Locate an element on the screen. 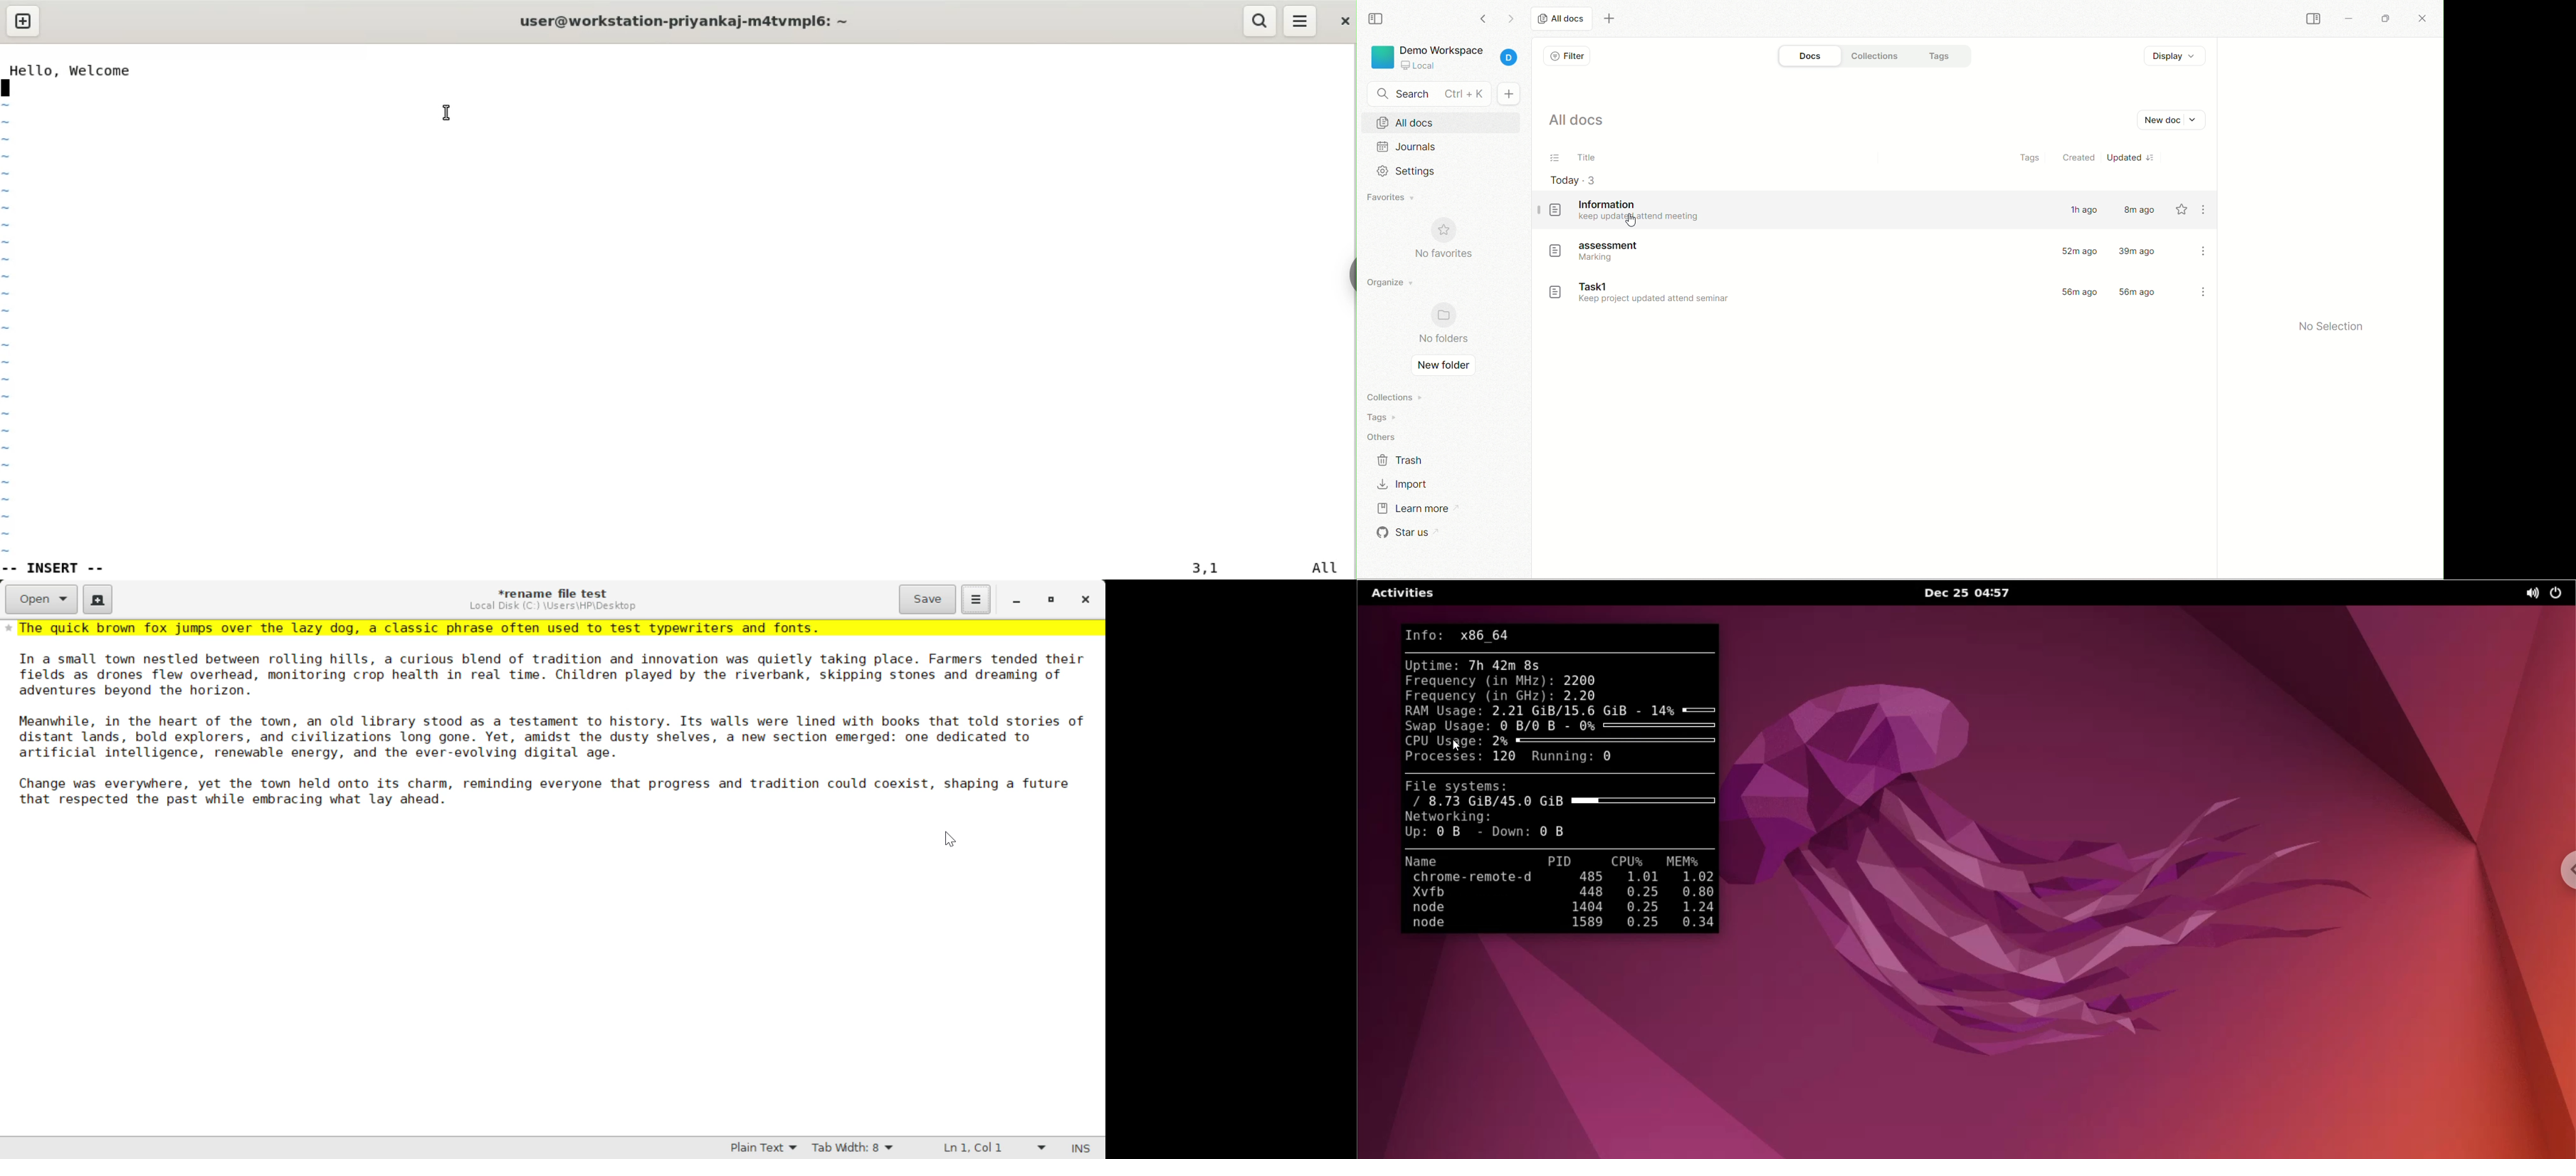 The height and width of the screenshot is (1176, 2576). display is located at coordinates (2176, 57).